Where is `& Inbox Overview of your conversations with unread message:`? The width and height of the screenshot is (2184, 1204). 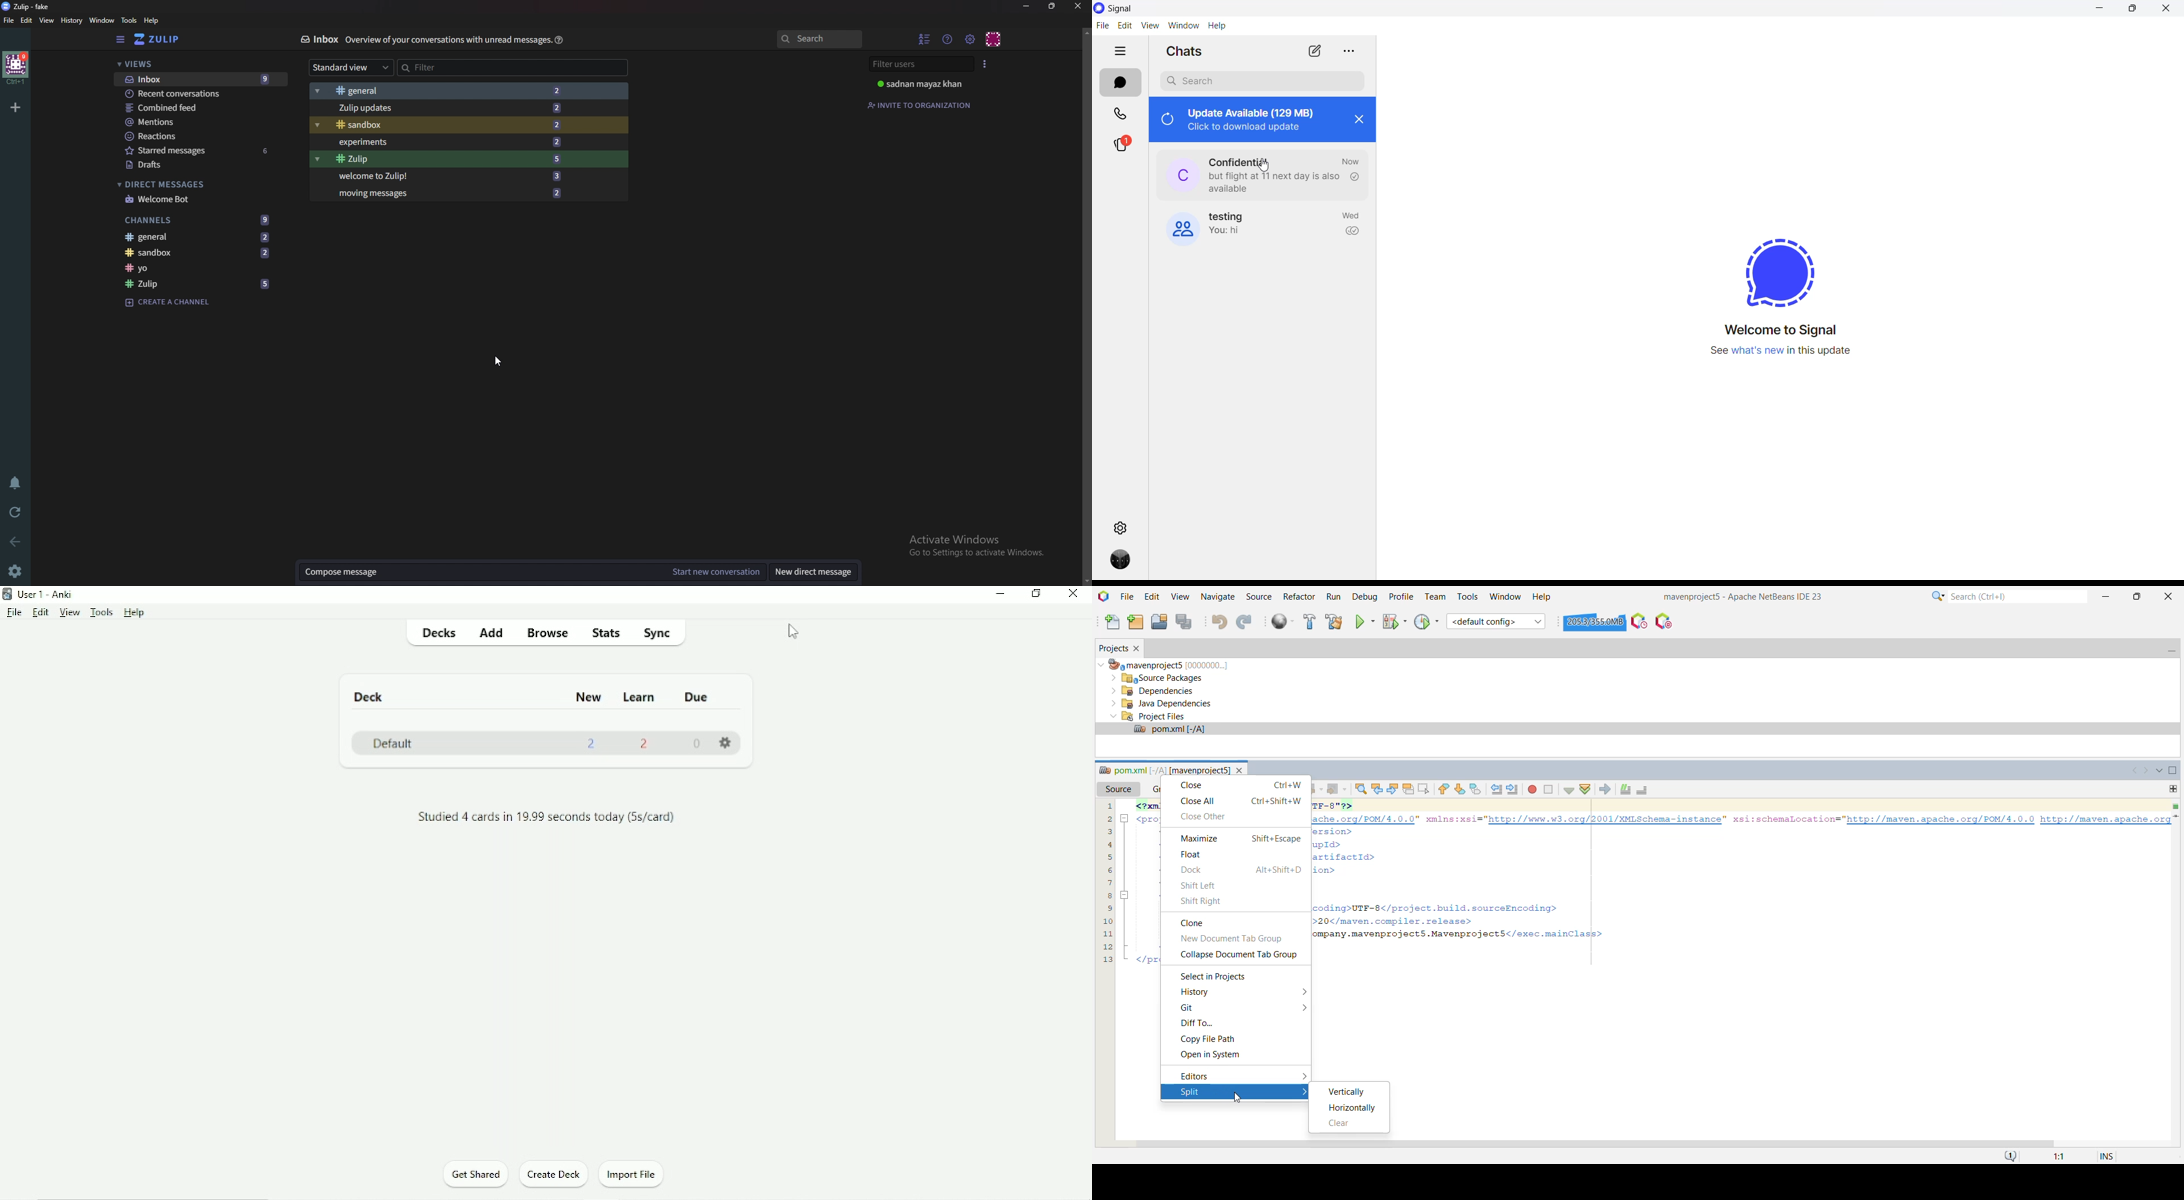
& Inbox Overview of your conversations with unread message: is located at coordinates (420, 39).